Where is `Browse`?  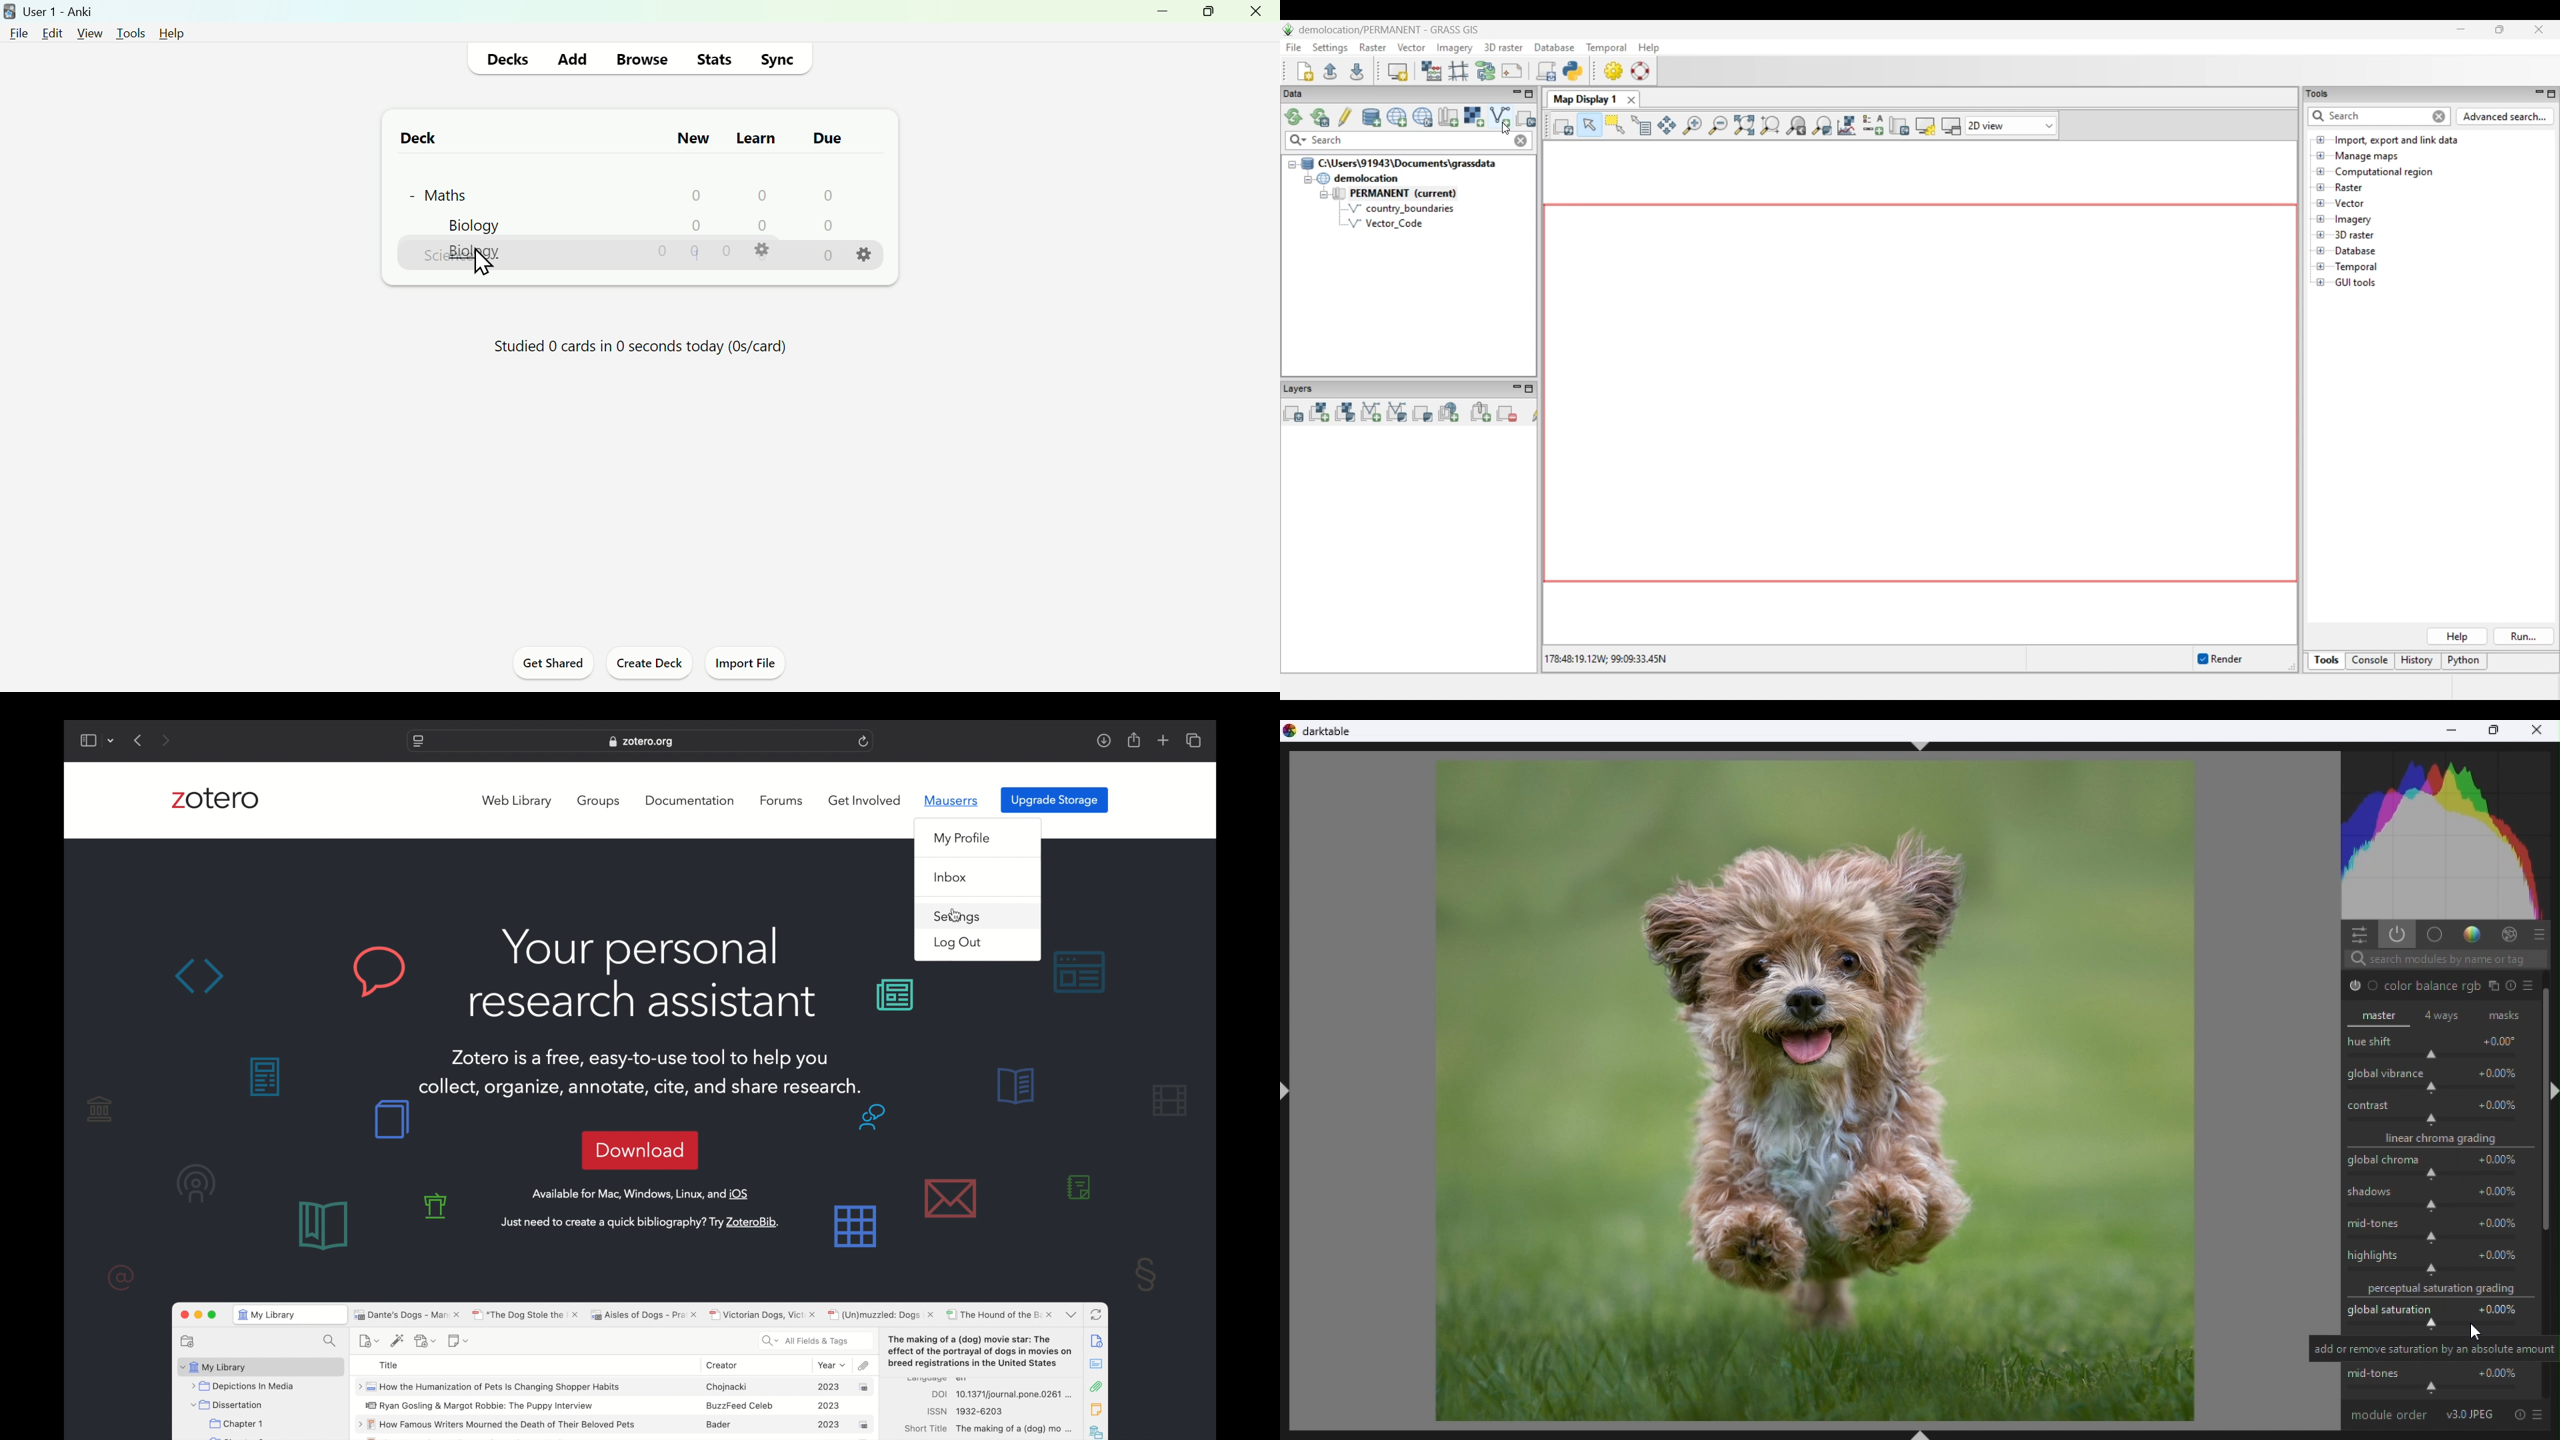
Browse is located at coordinates (639, 61).